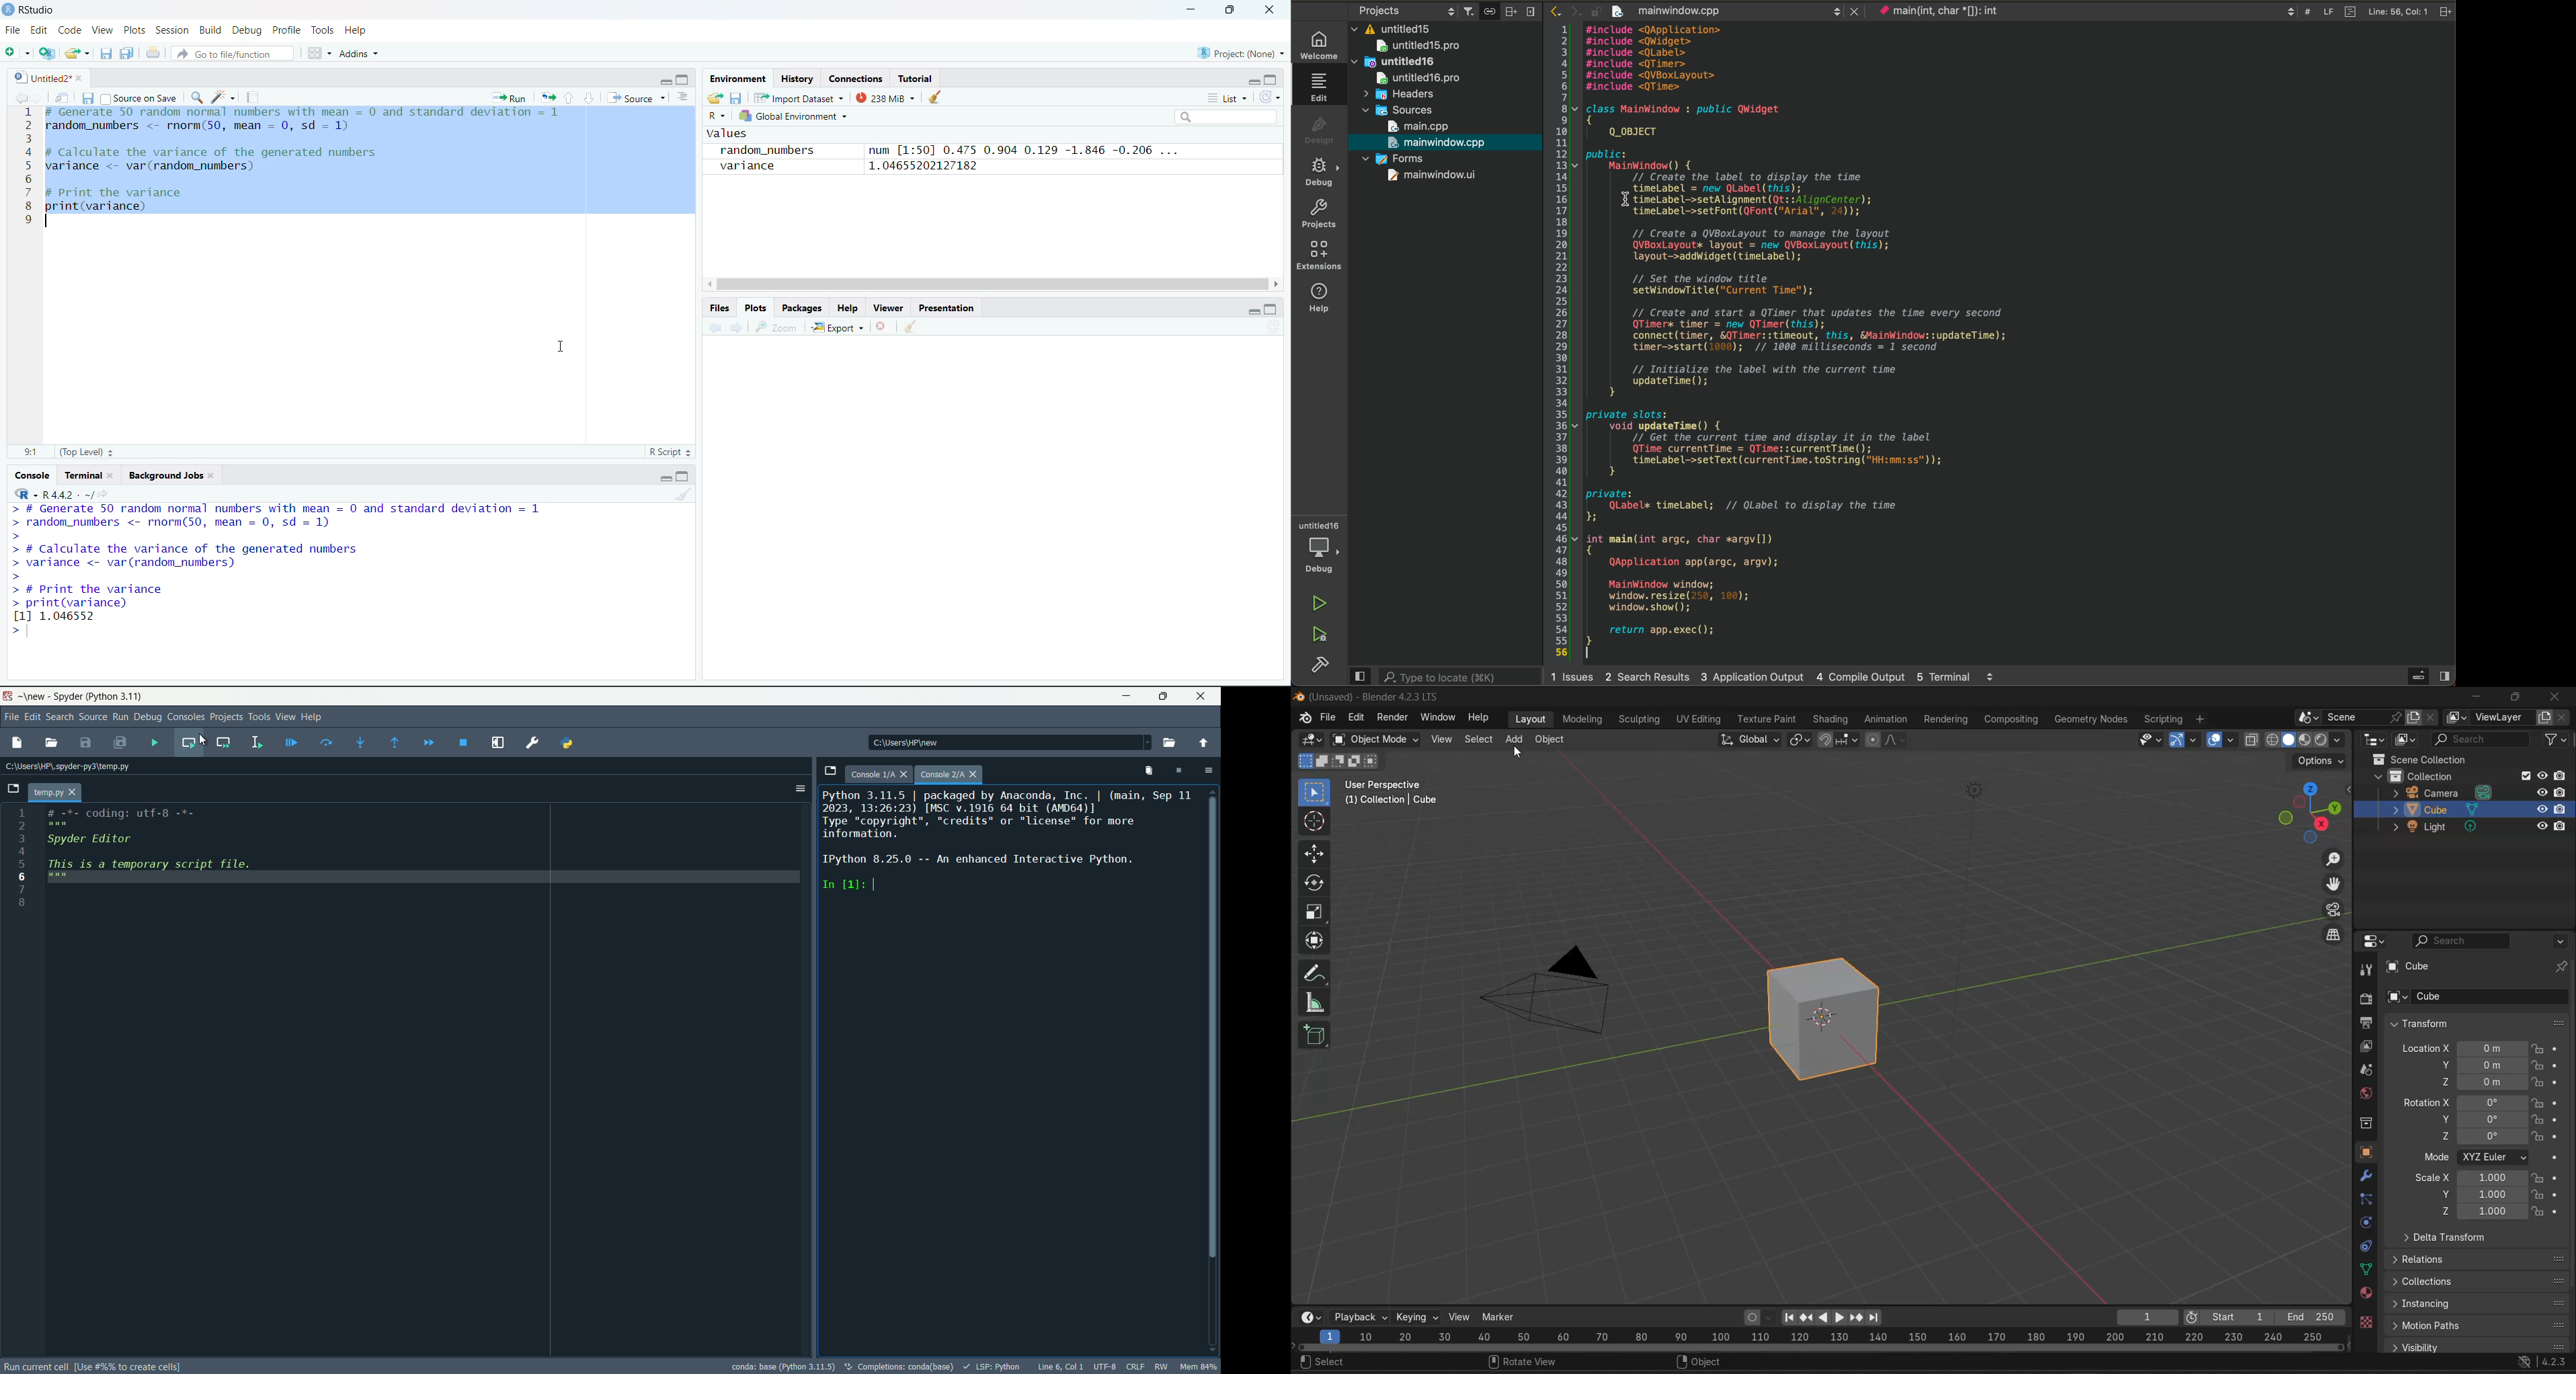 Image resolution: width=2576 pixels, height=1400 pixels. Describe the element at coordinates (1519, 753) in the screenshot. I see `cursor` at that location.